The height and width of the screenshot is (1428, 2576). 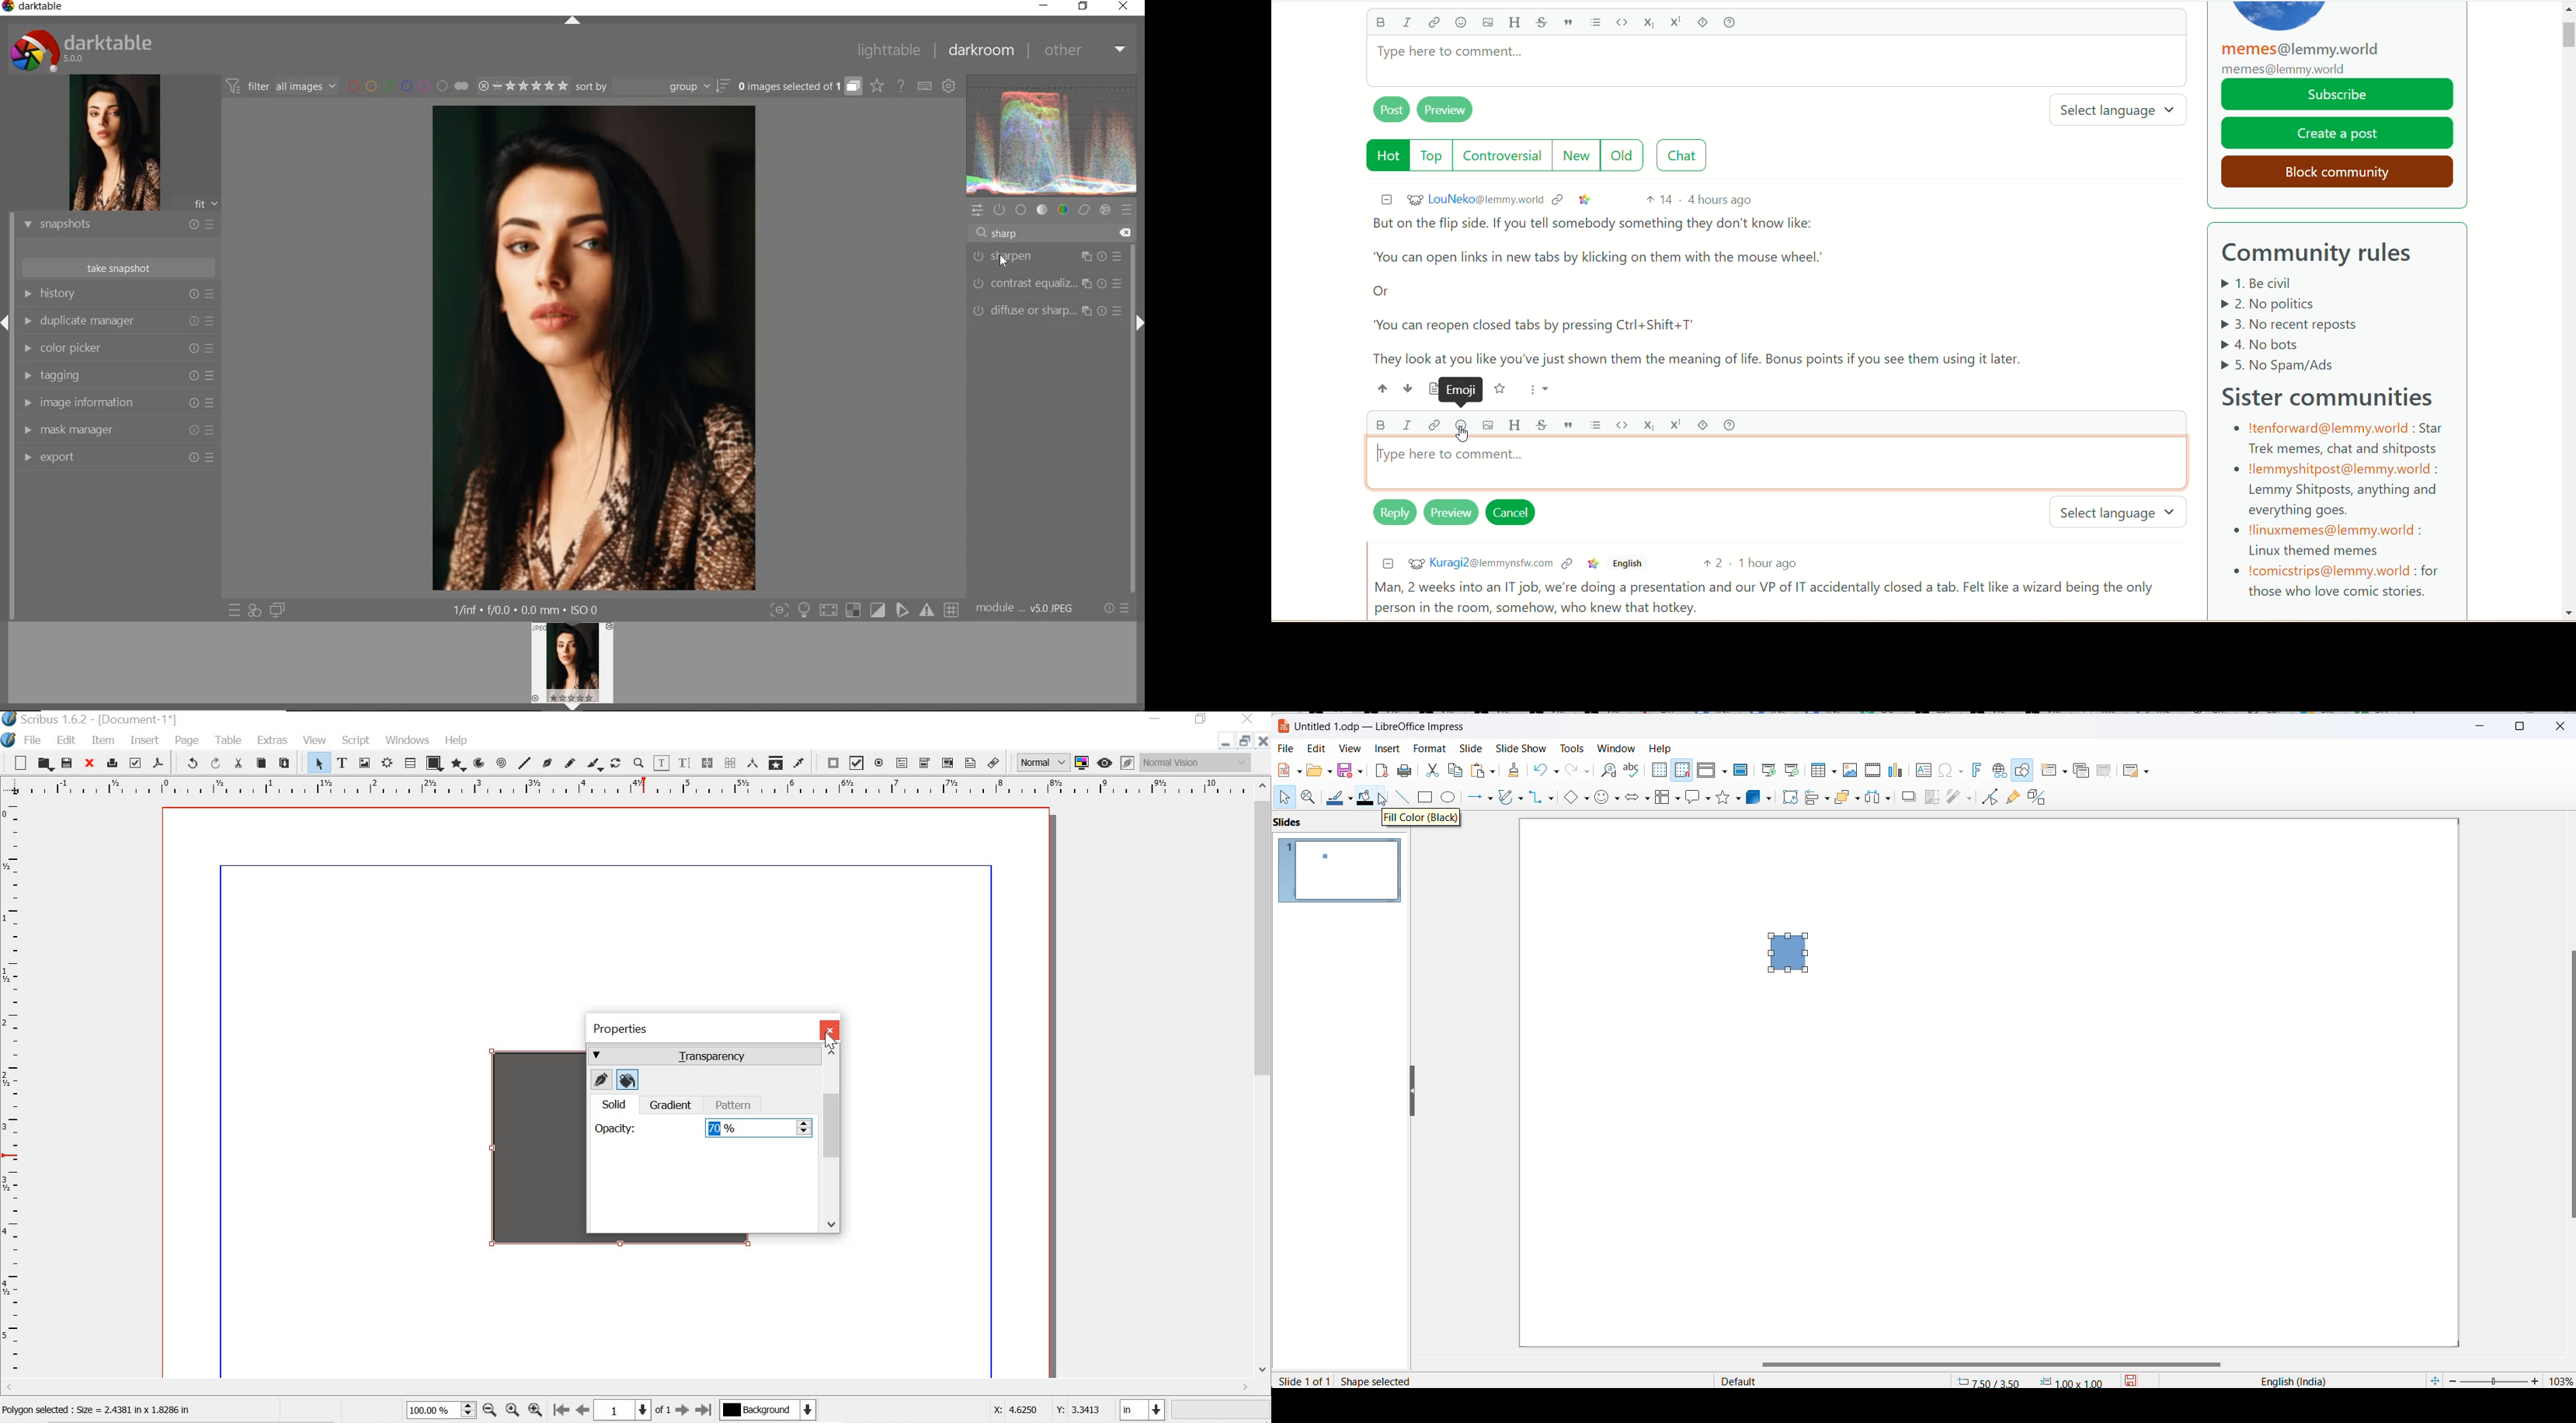 I want to click on Scroll bar down, so click(x=2566, y=613).